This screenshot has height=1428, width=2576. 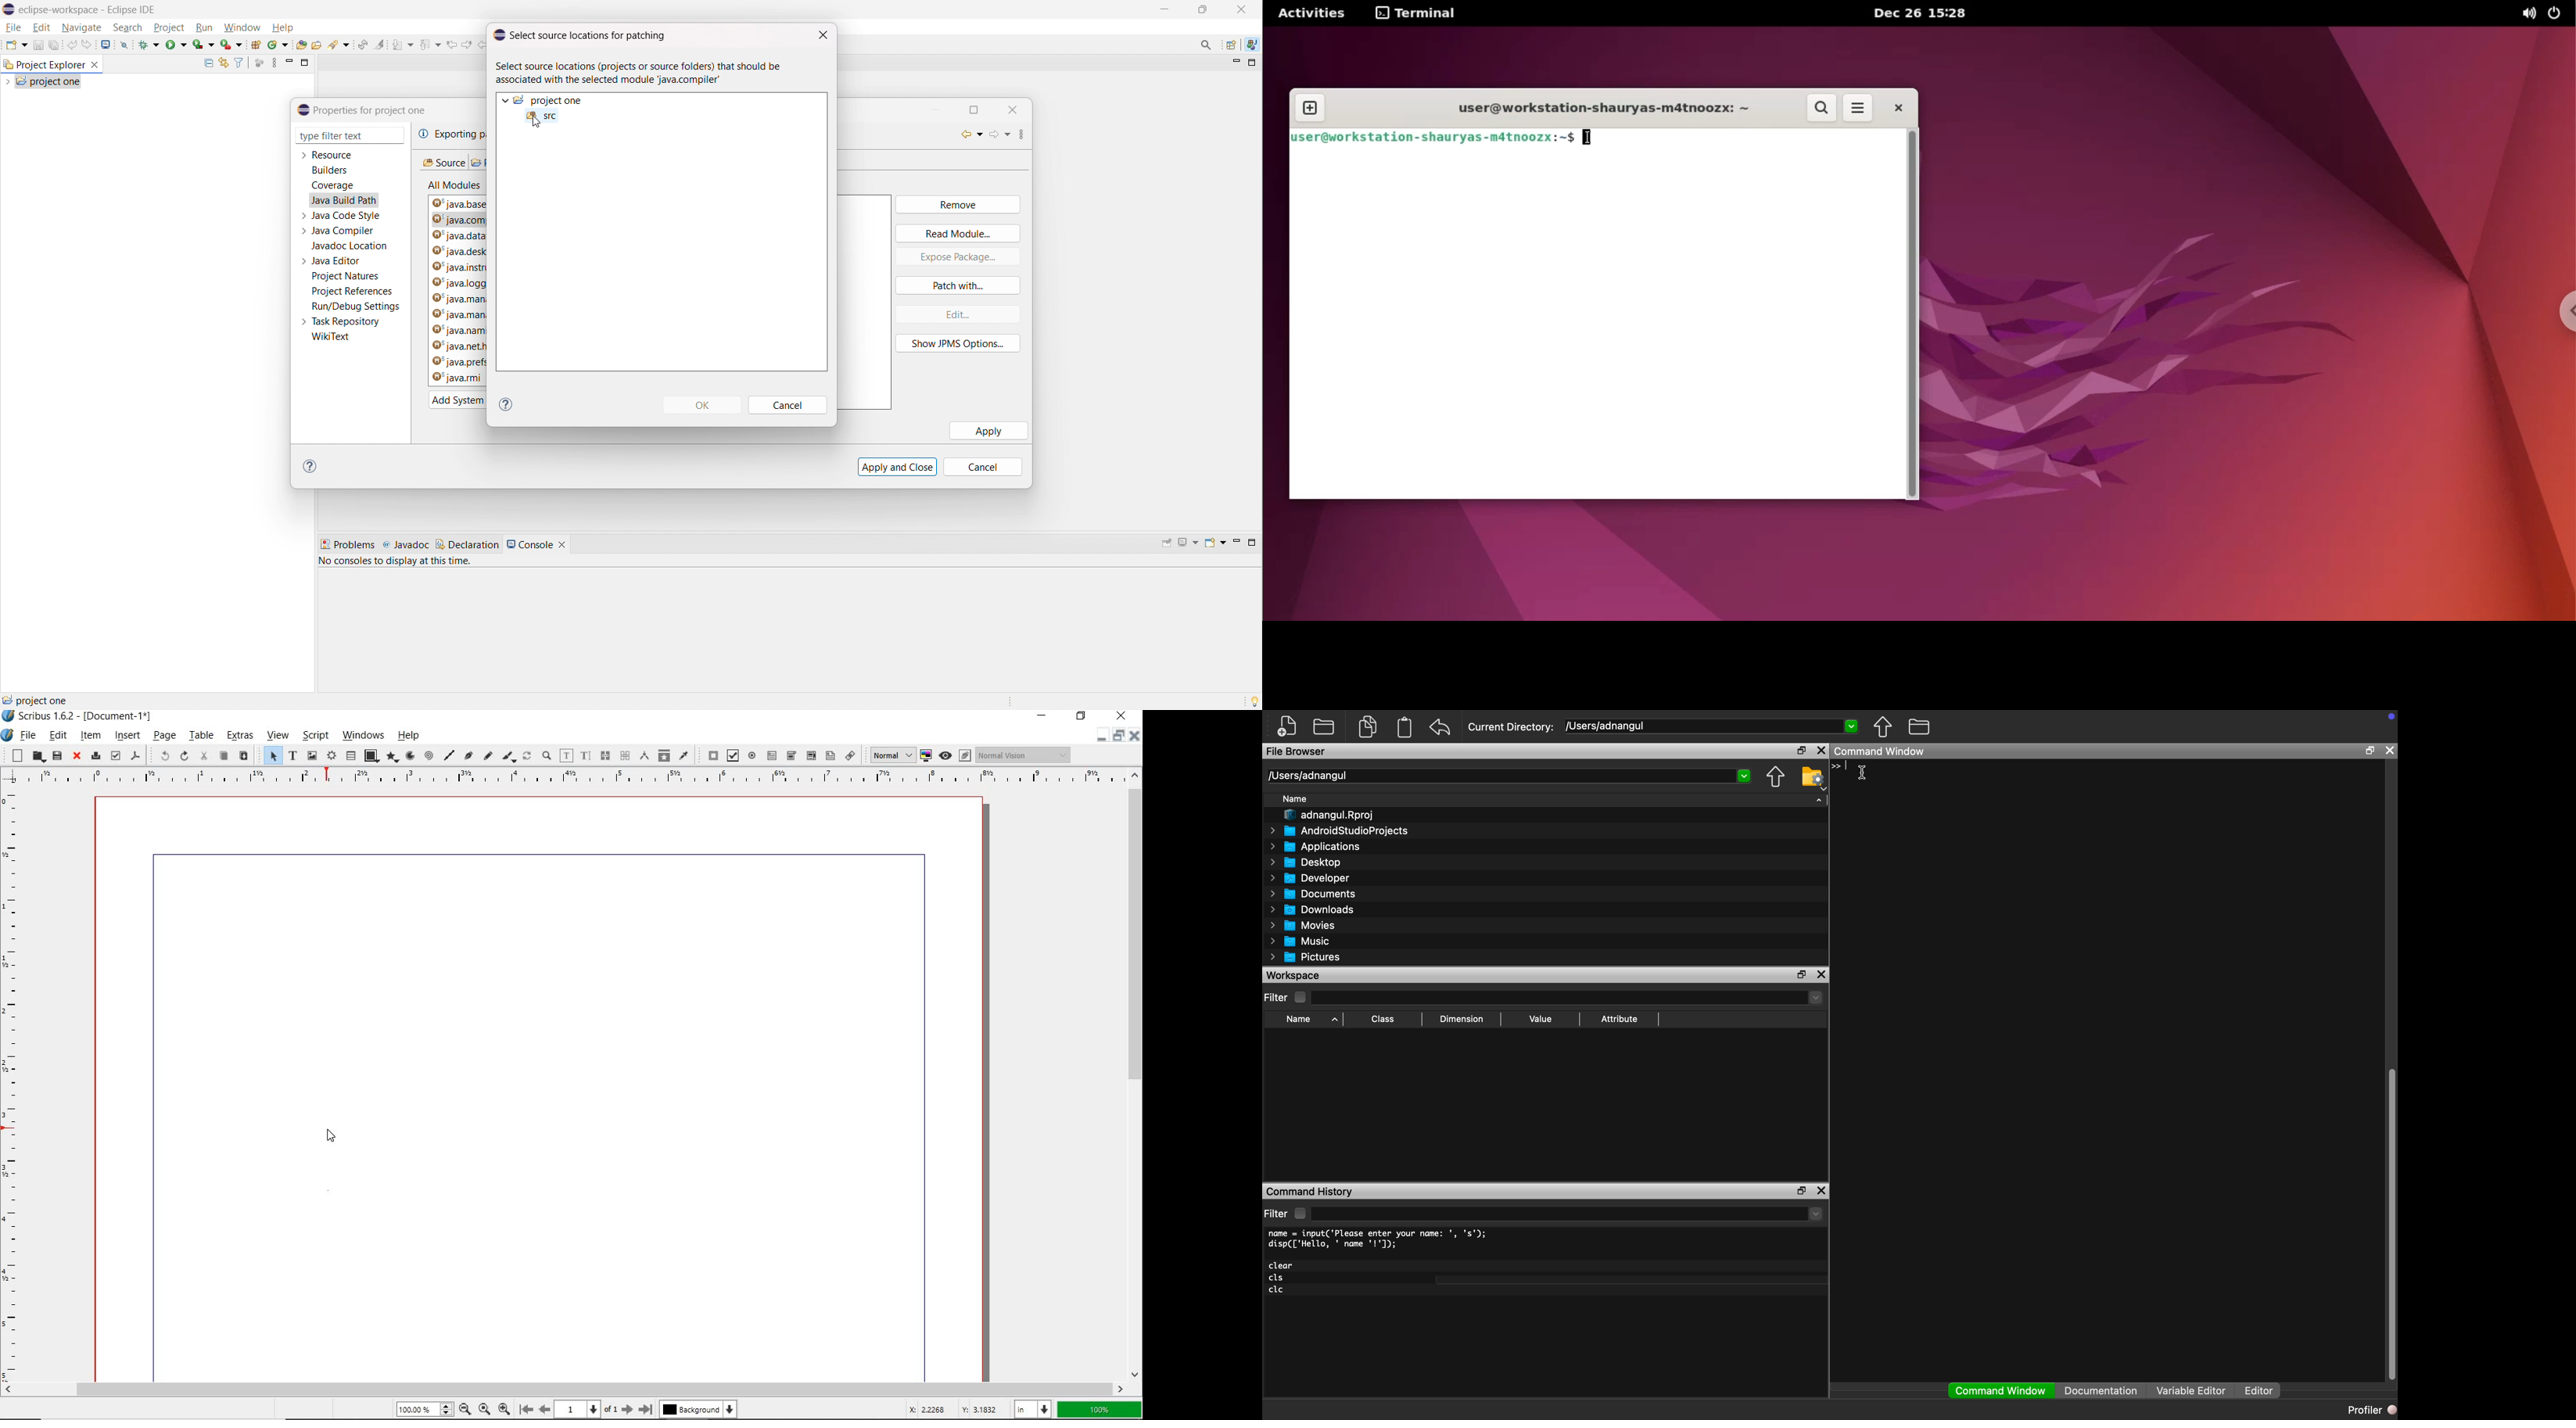 I want to click on Applications, so click(x=1316, y=847).